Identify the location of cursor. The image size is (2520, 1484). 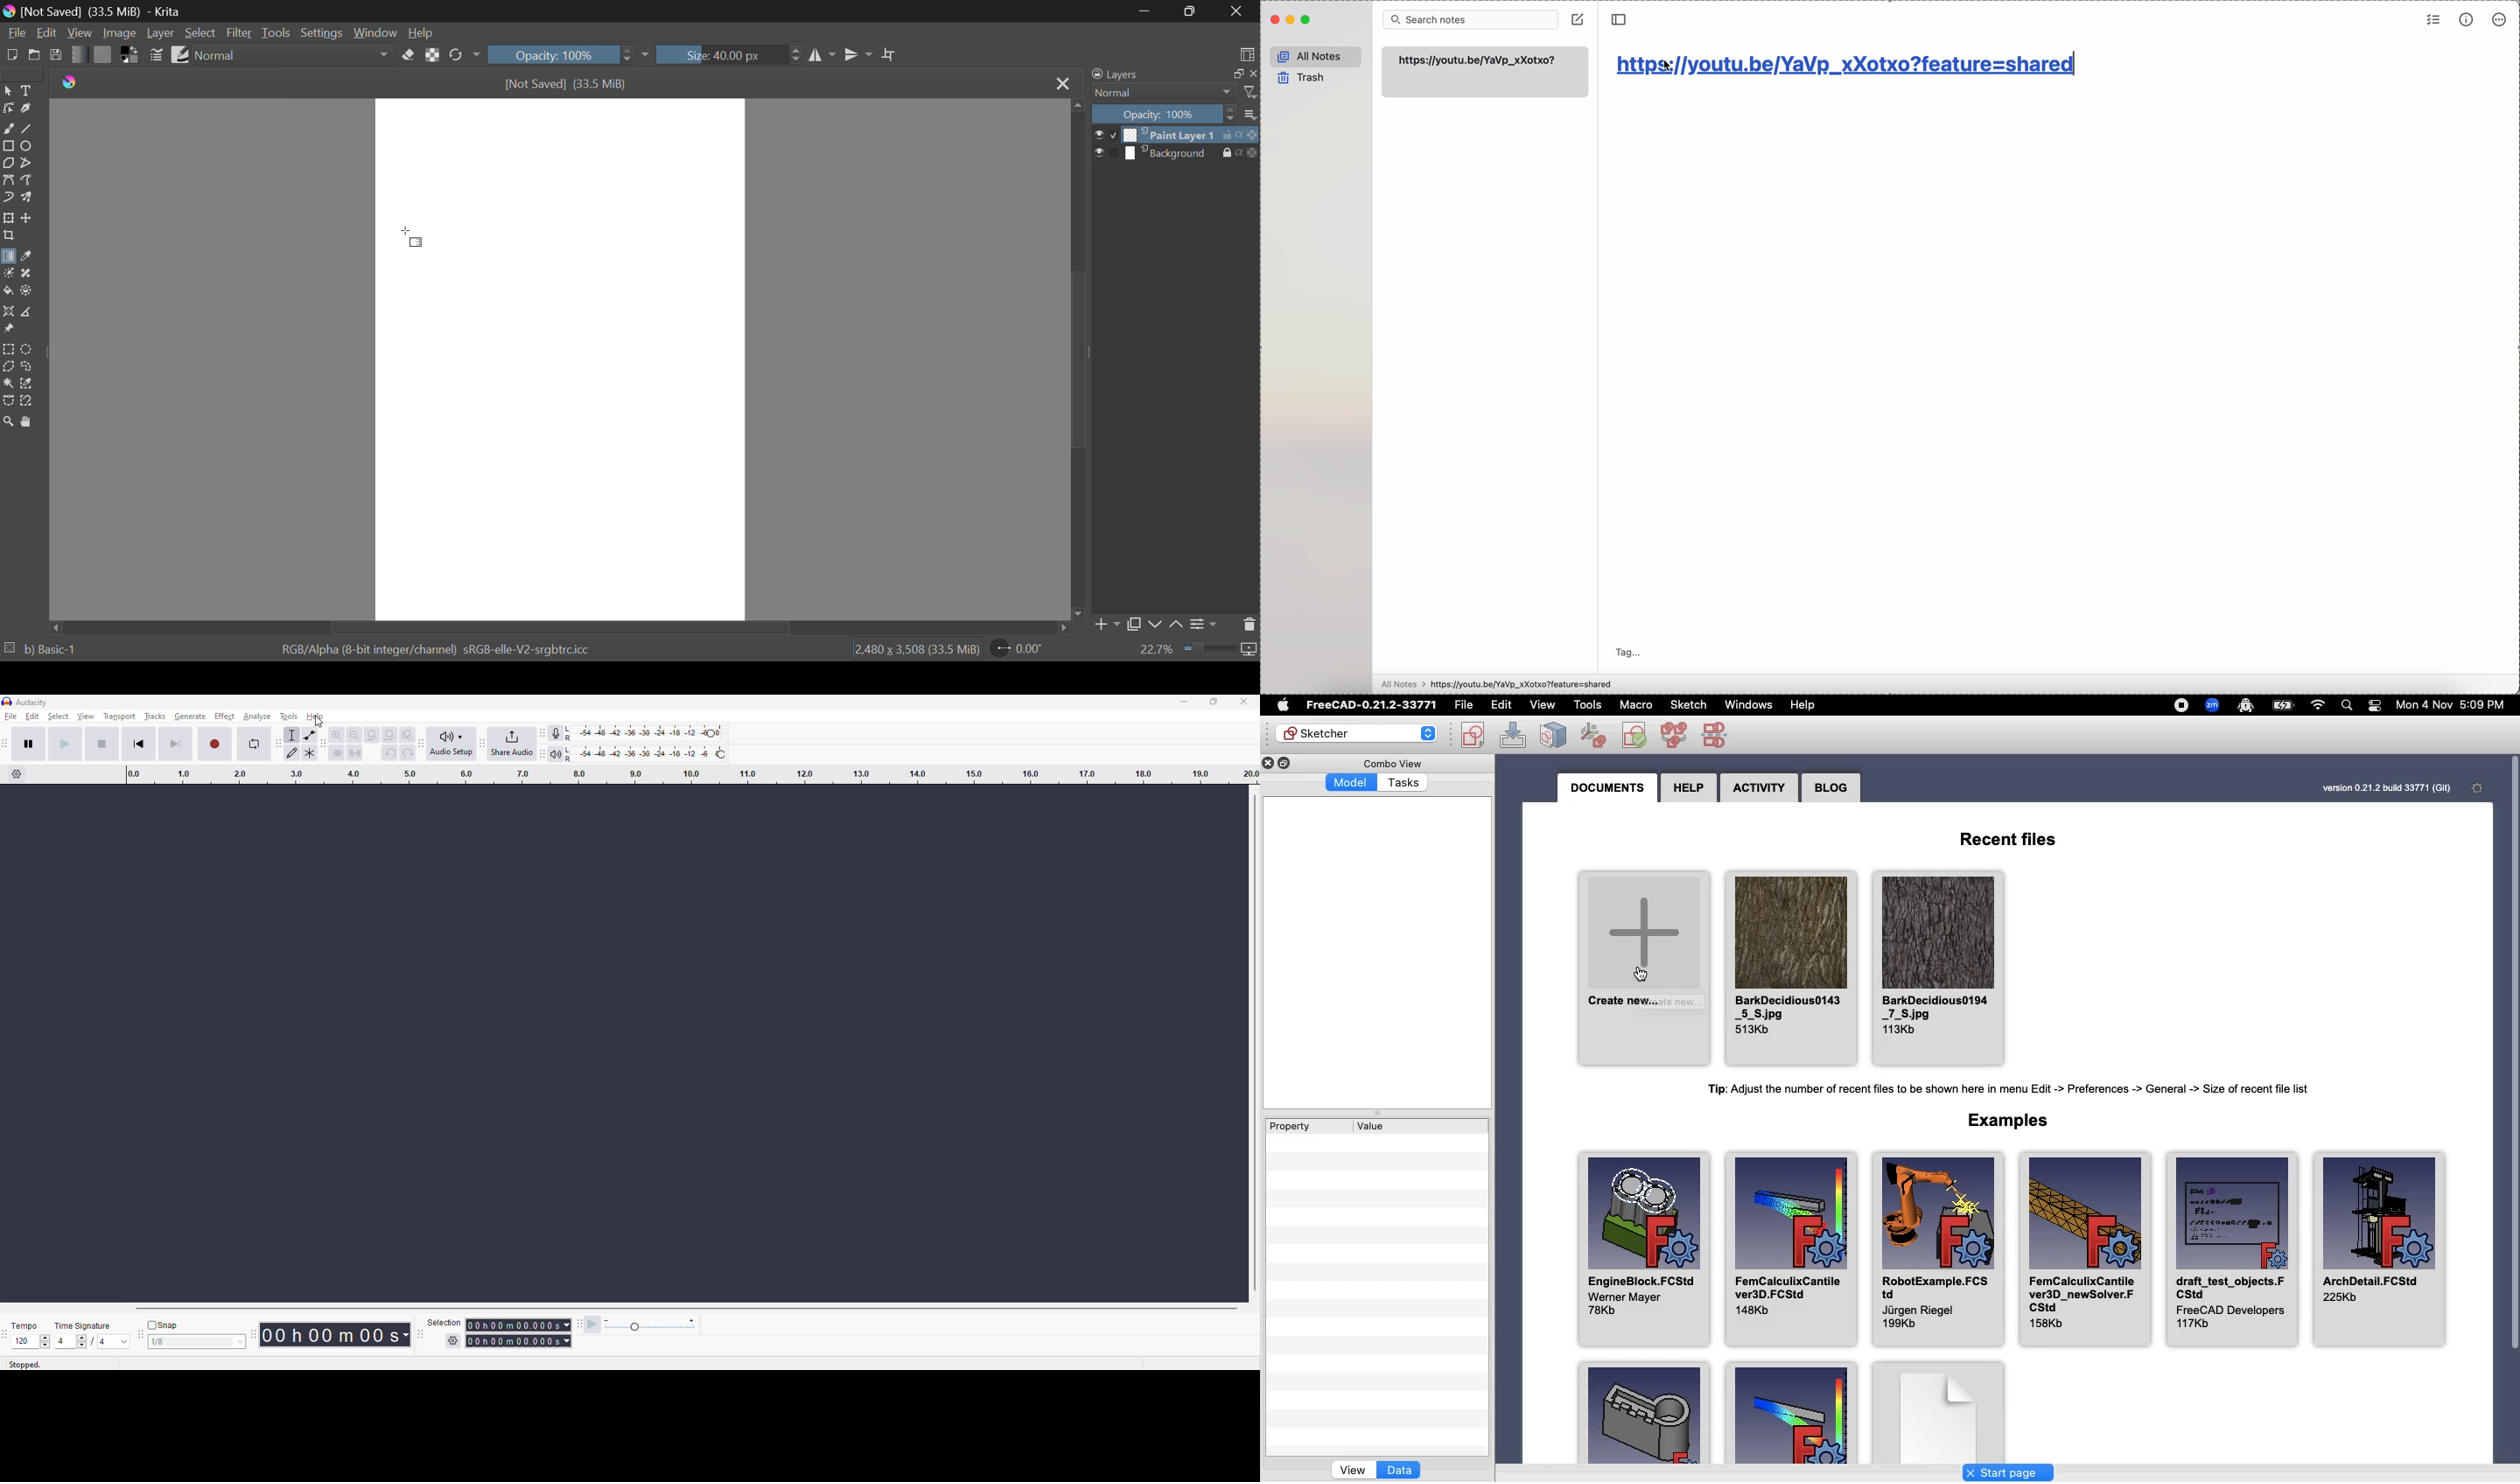
(412, 238).